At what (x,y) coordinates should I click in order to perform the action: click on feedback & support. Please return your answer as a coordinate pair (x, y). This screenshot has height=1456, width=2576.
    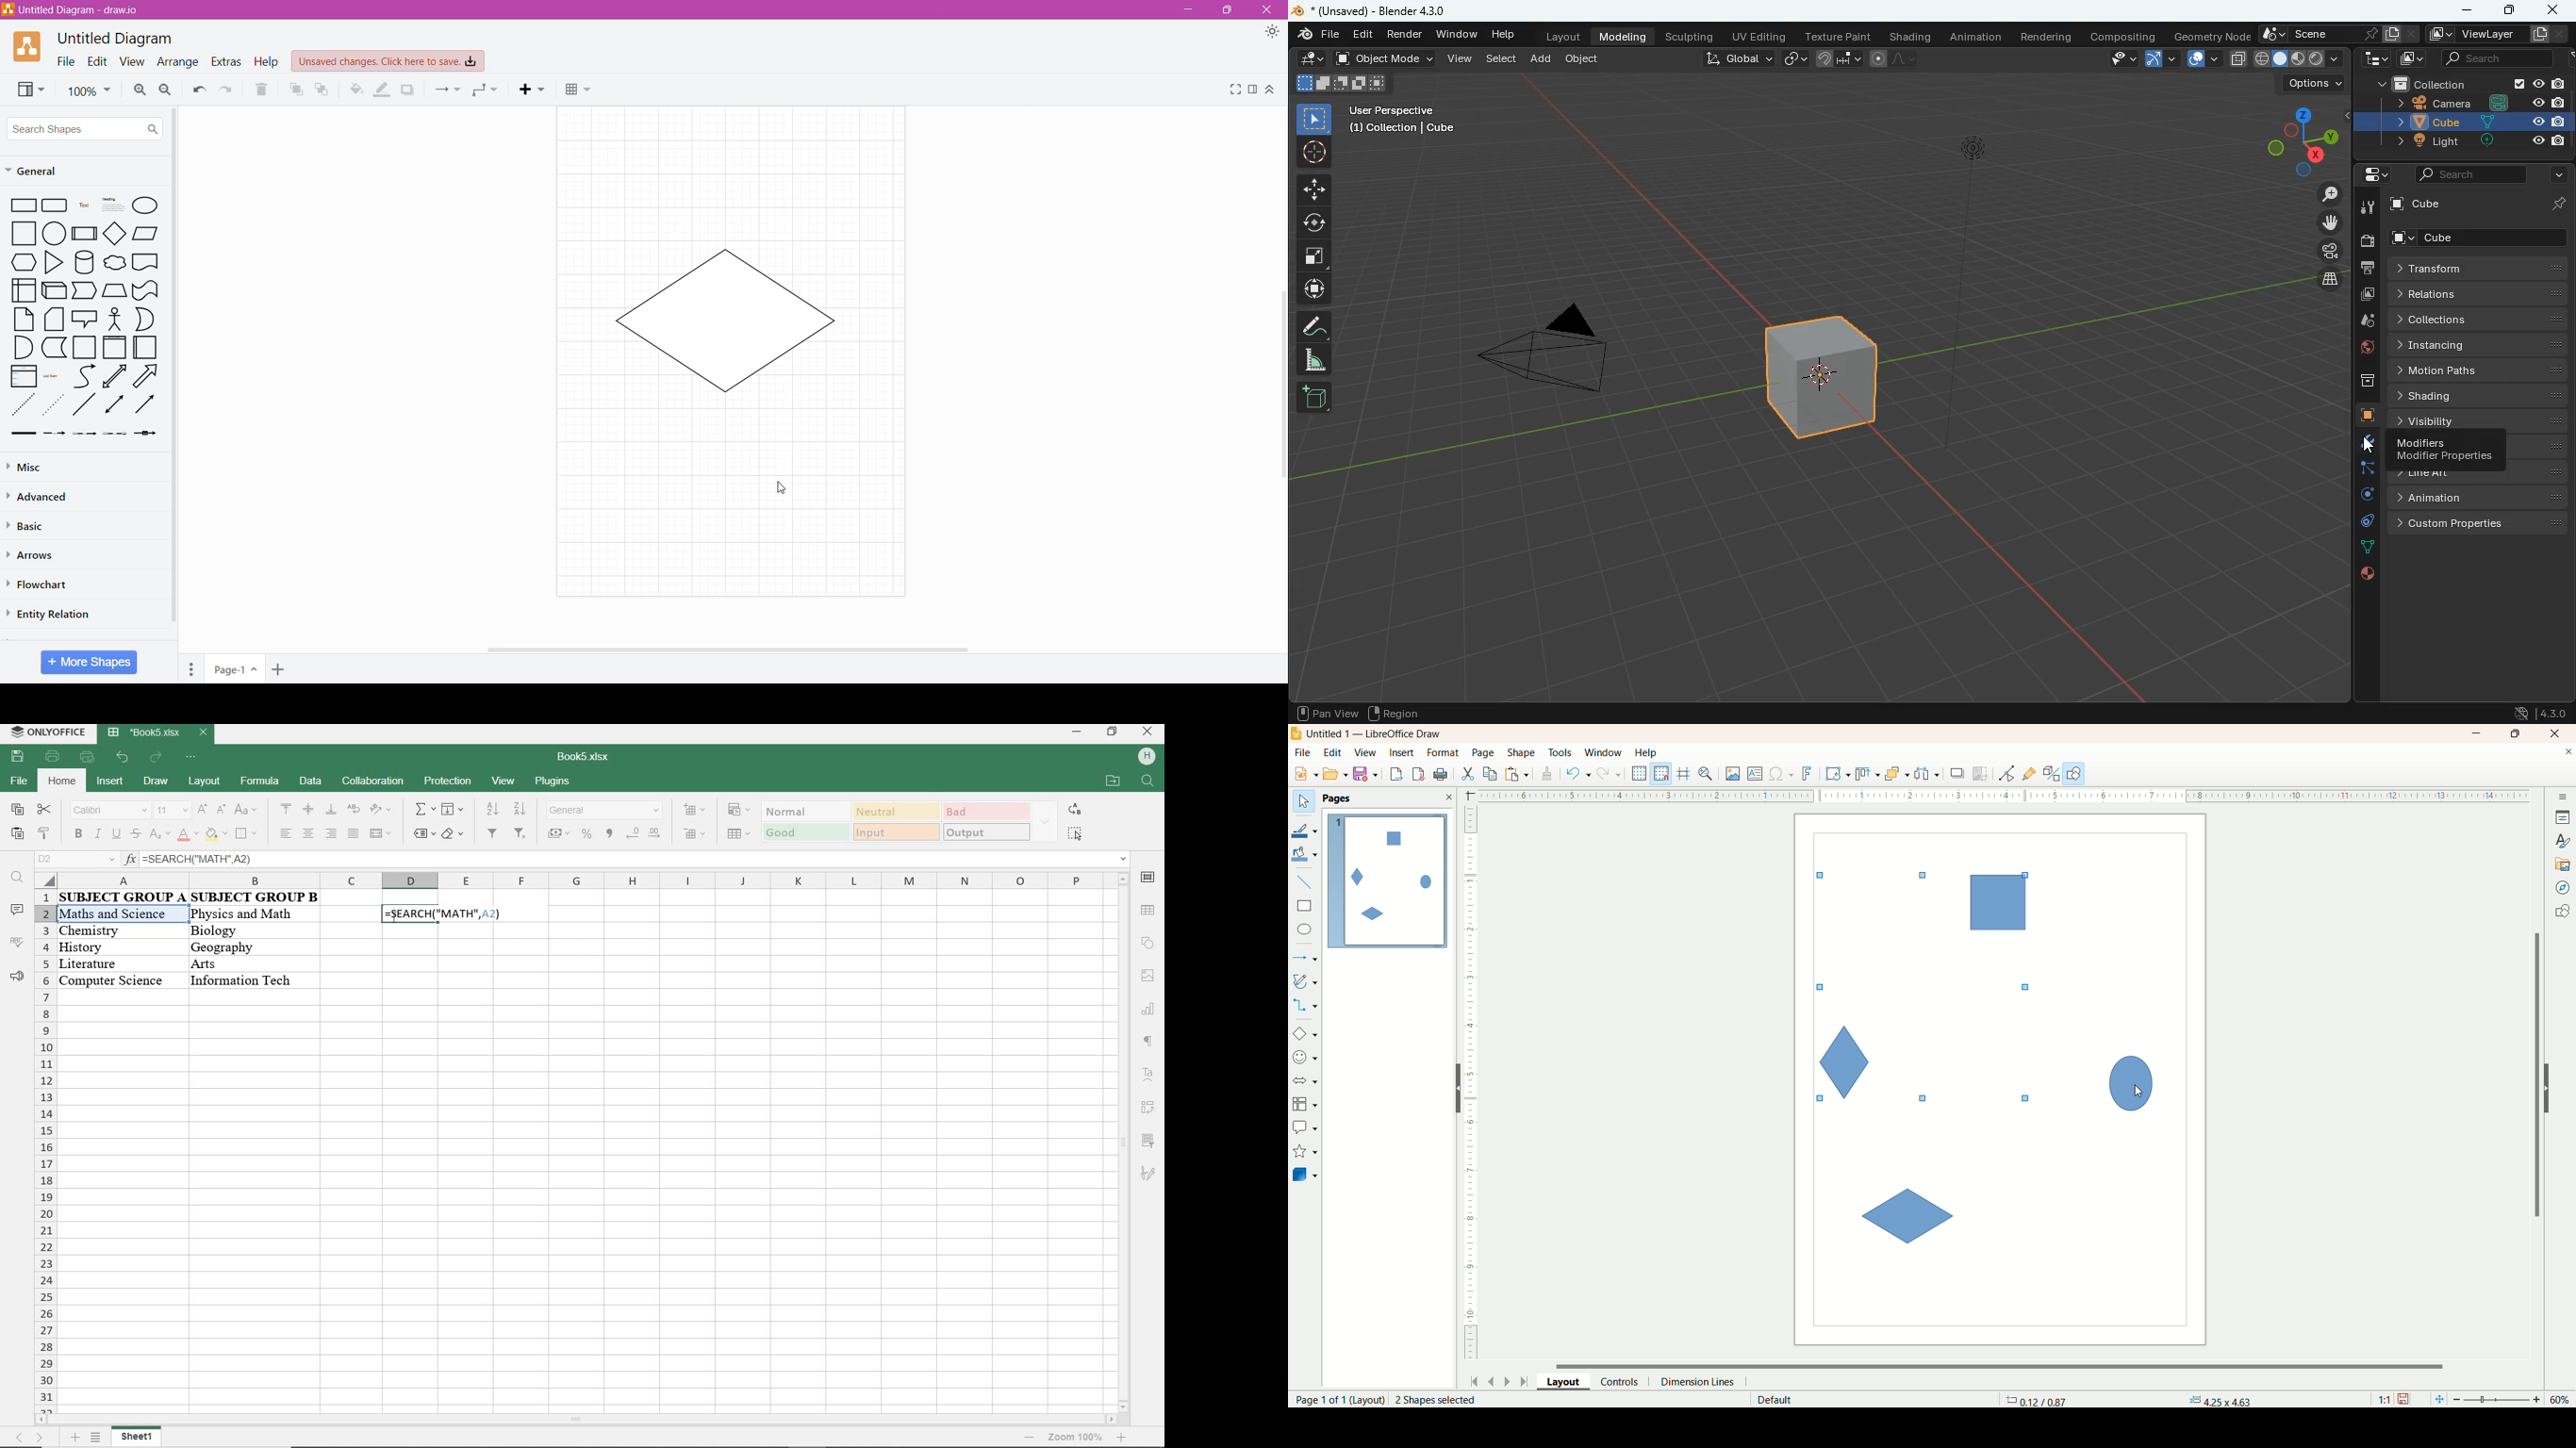
    Looking at the image, I should click on (17, 976).